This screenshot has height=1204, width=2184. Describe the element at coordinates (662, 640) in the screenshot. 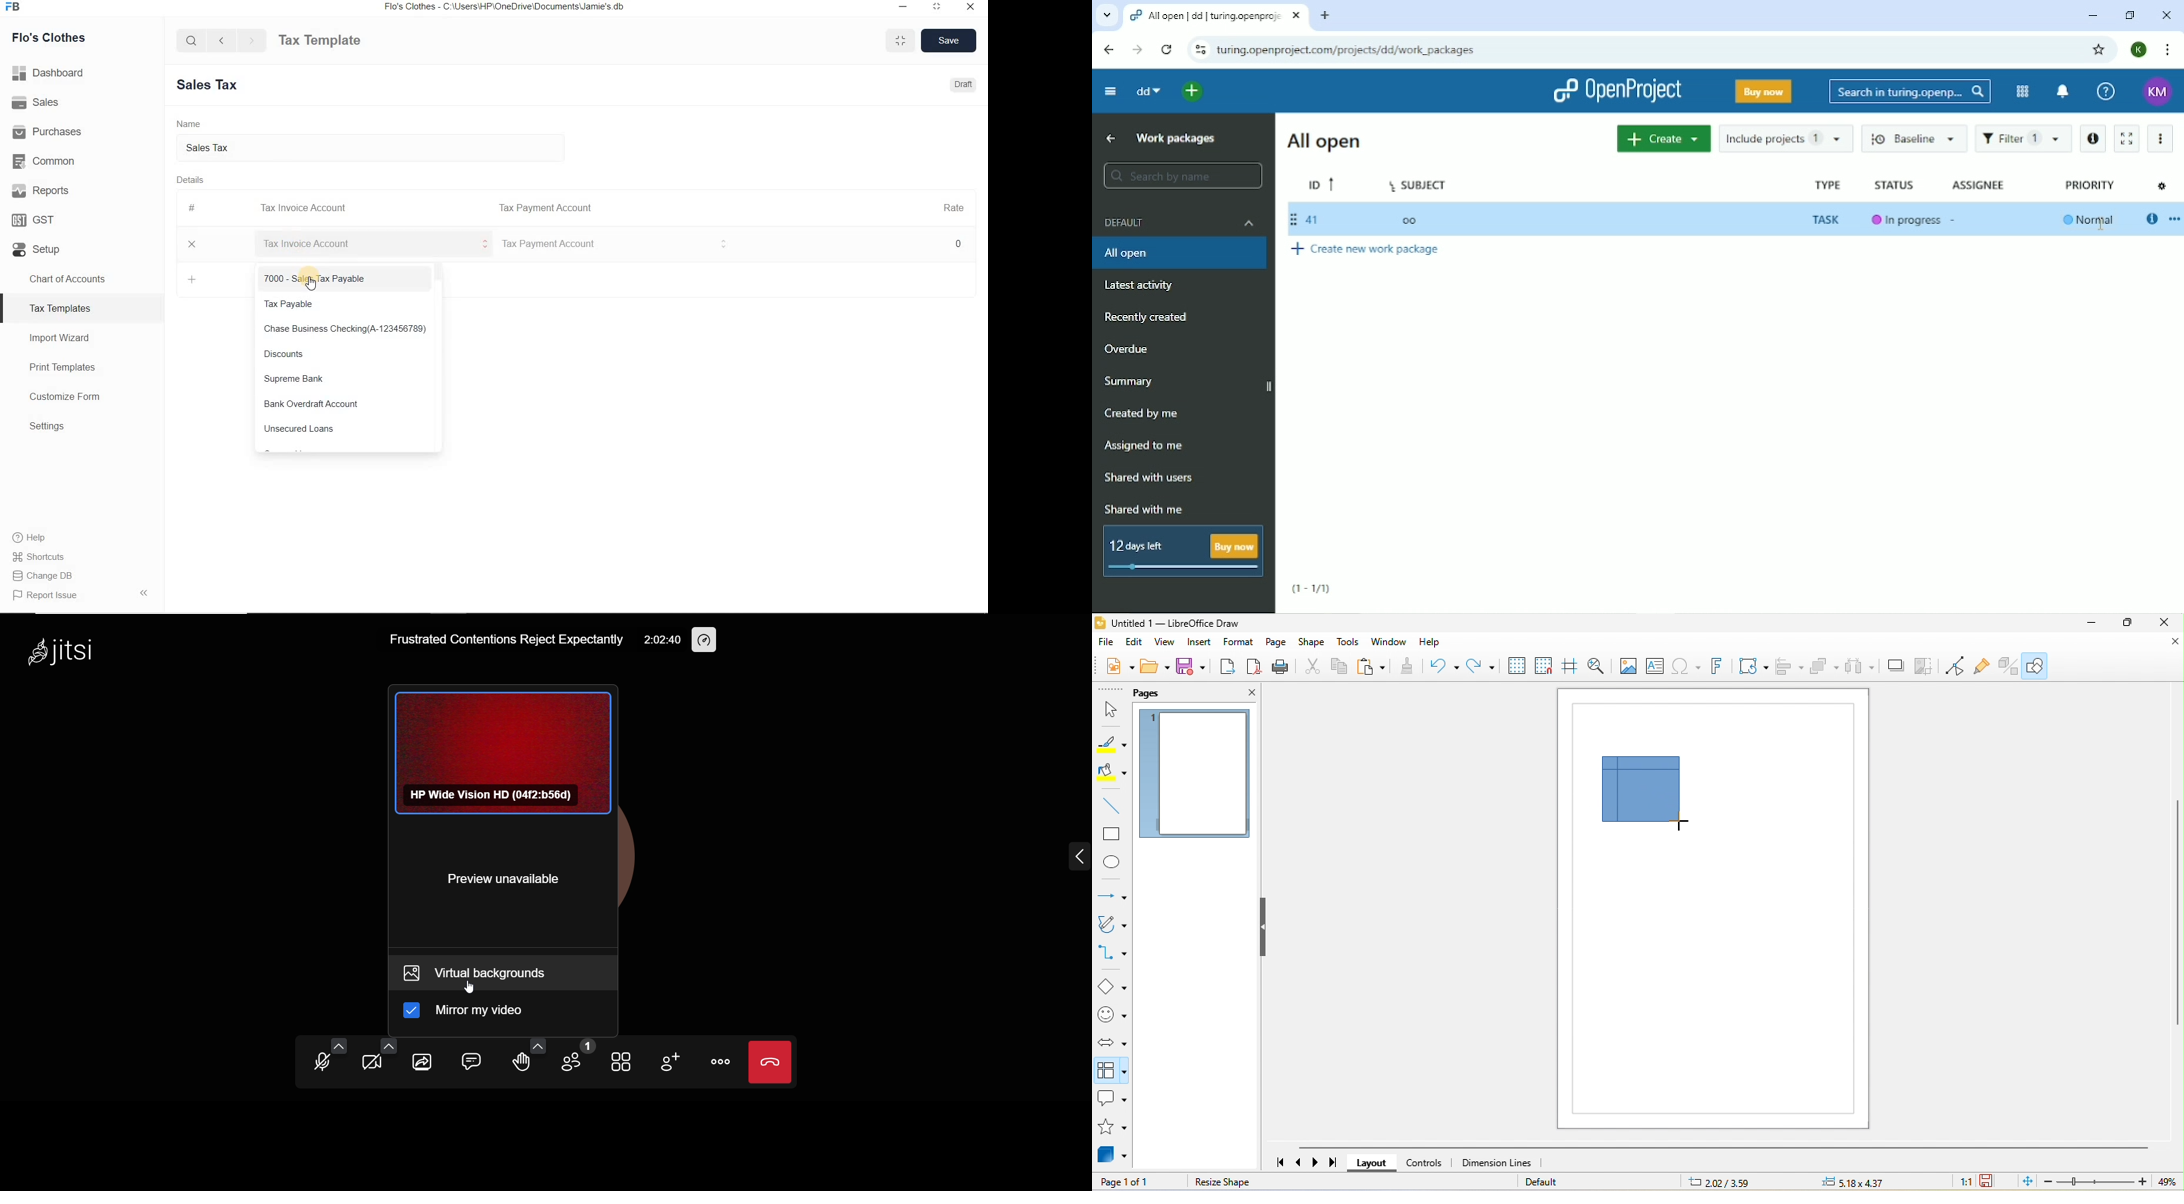

I see `2:02:40` at that location.